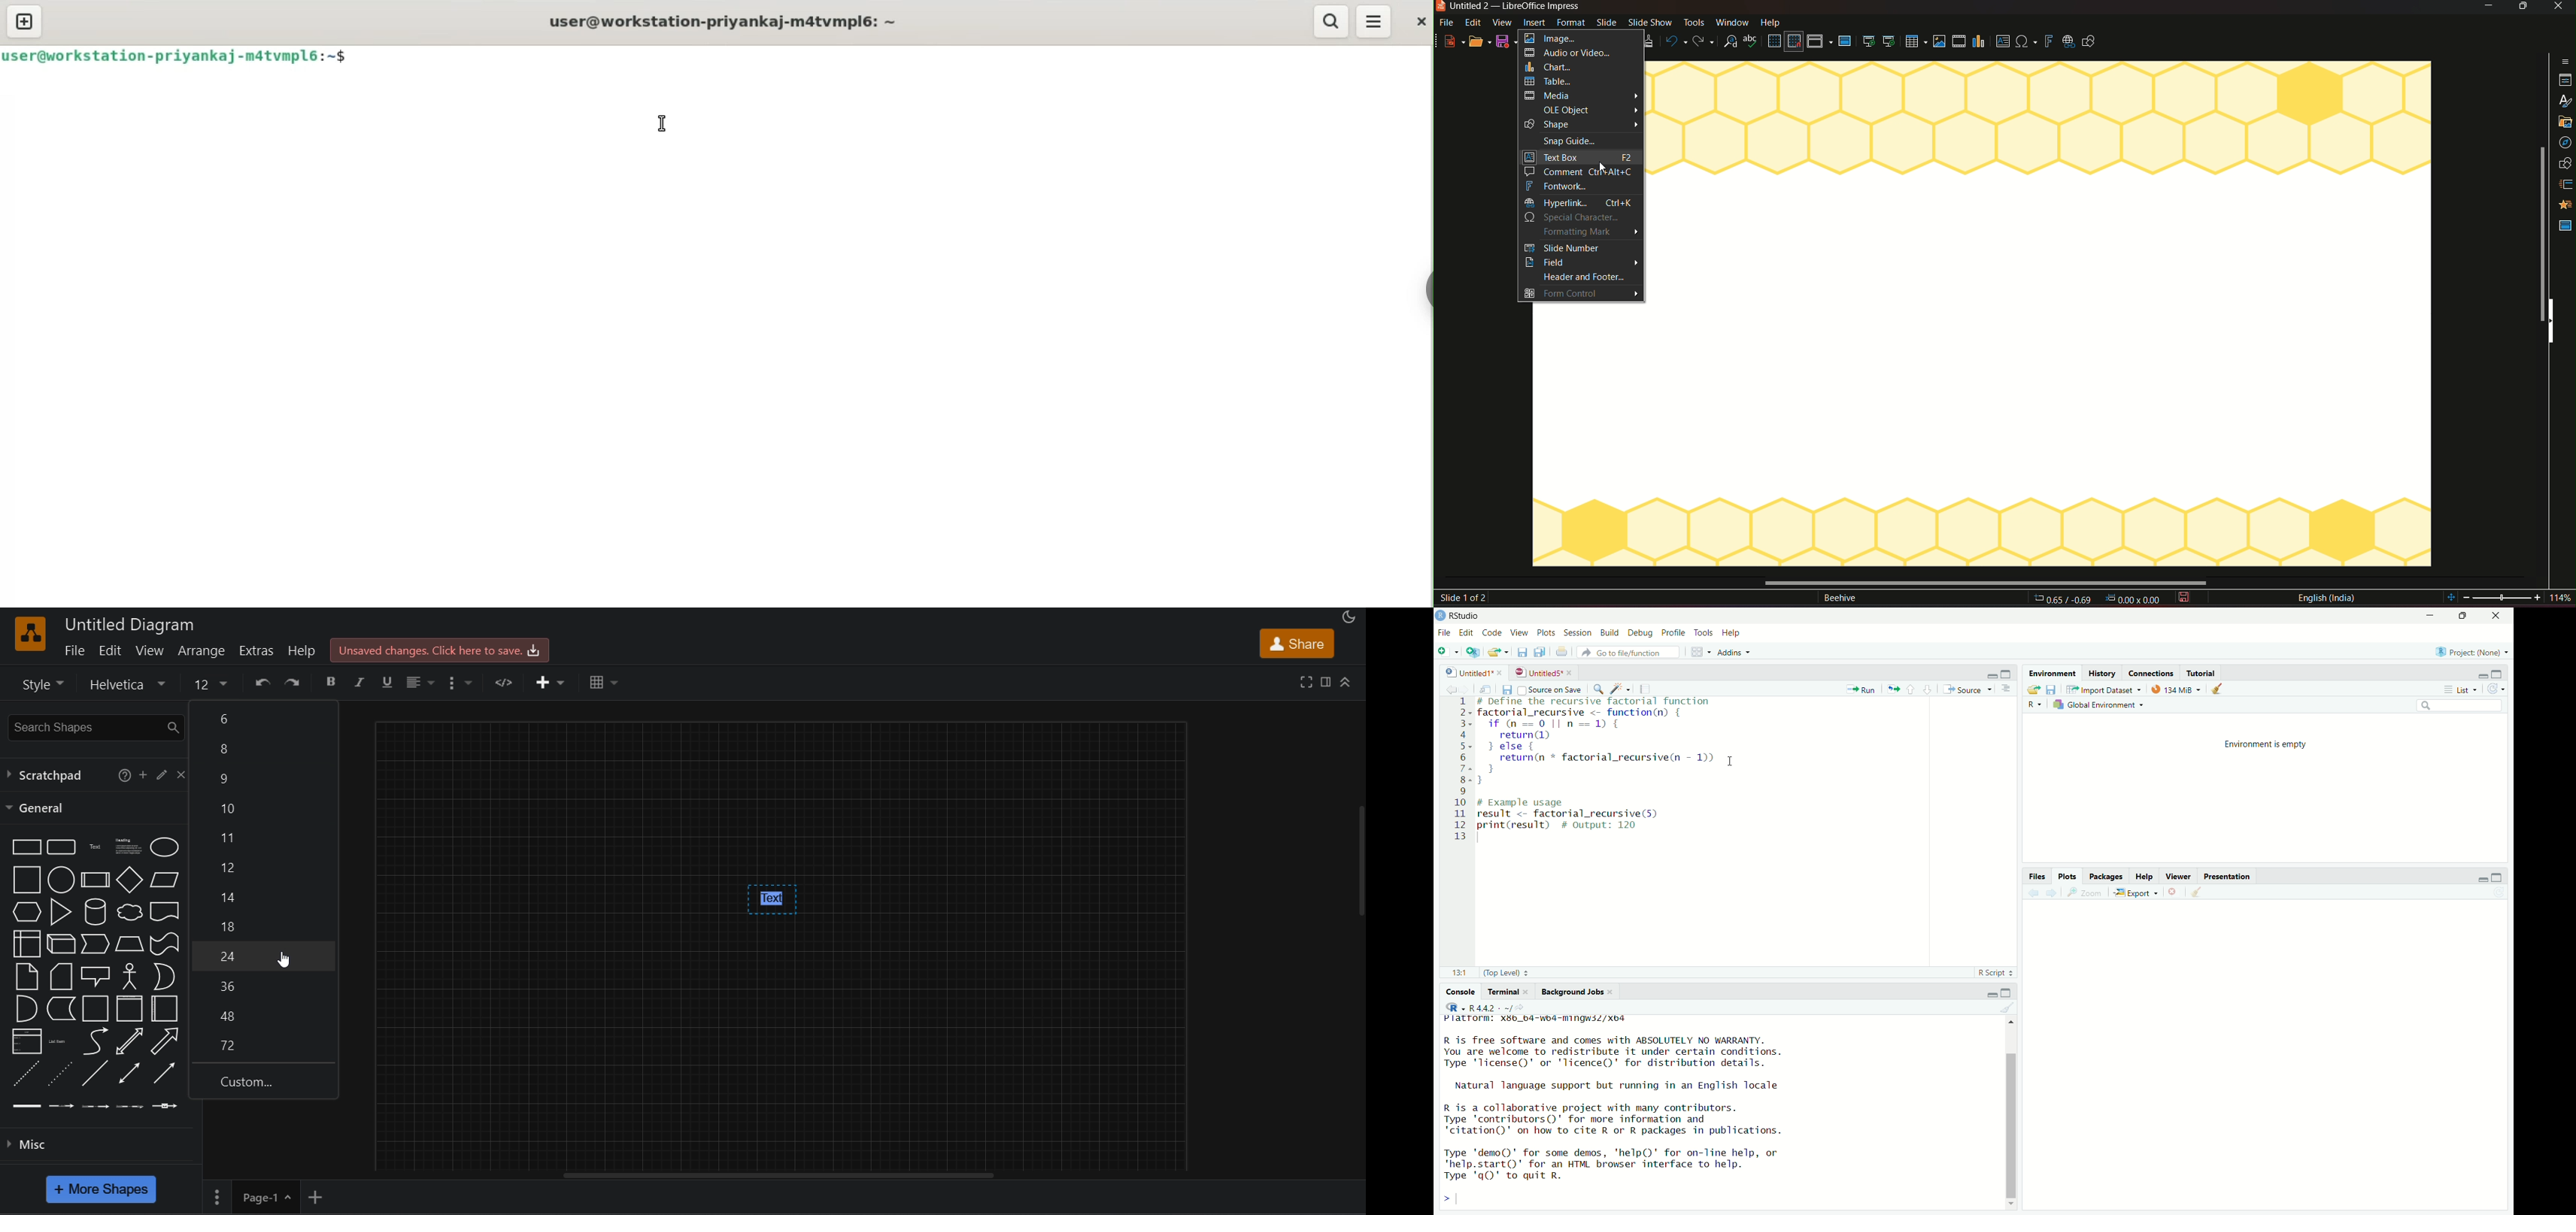  I want to click on Import Dataset, so click(2108, 688).